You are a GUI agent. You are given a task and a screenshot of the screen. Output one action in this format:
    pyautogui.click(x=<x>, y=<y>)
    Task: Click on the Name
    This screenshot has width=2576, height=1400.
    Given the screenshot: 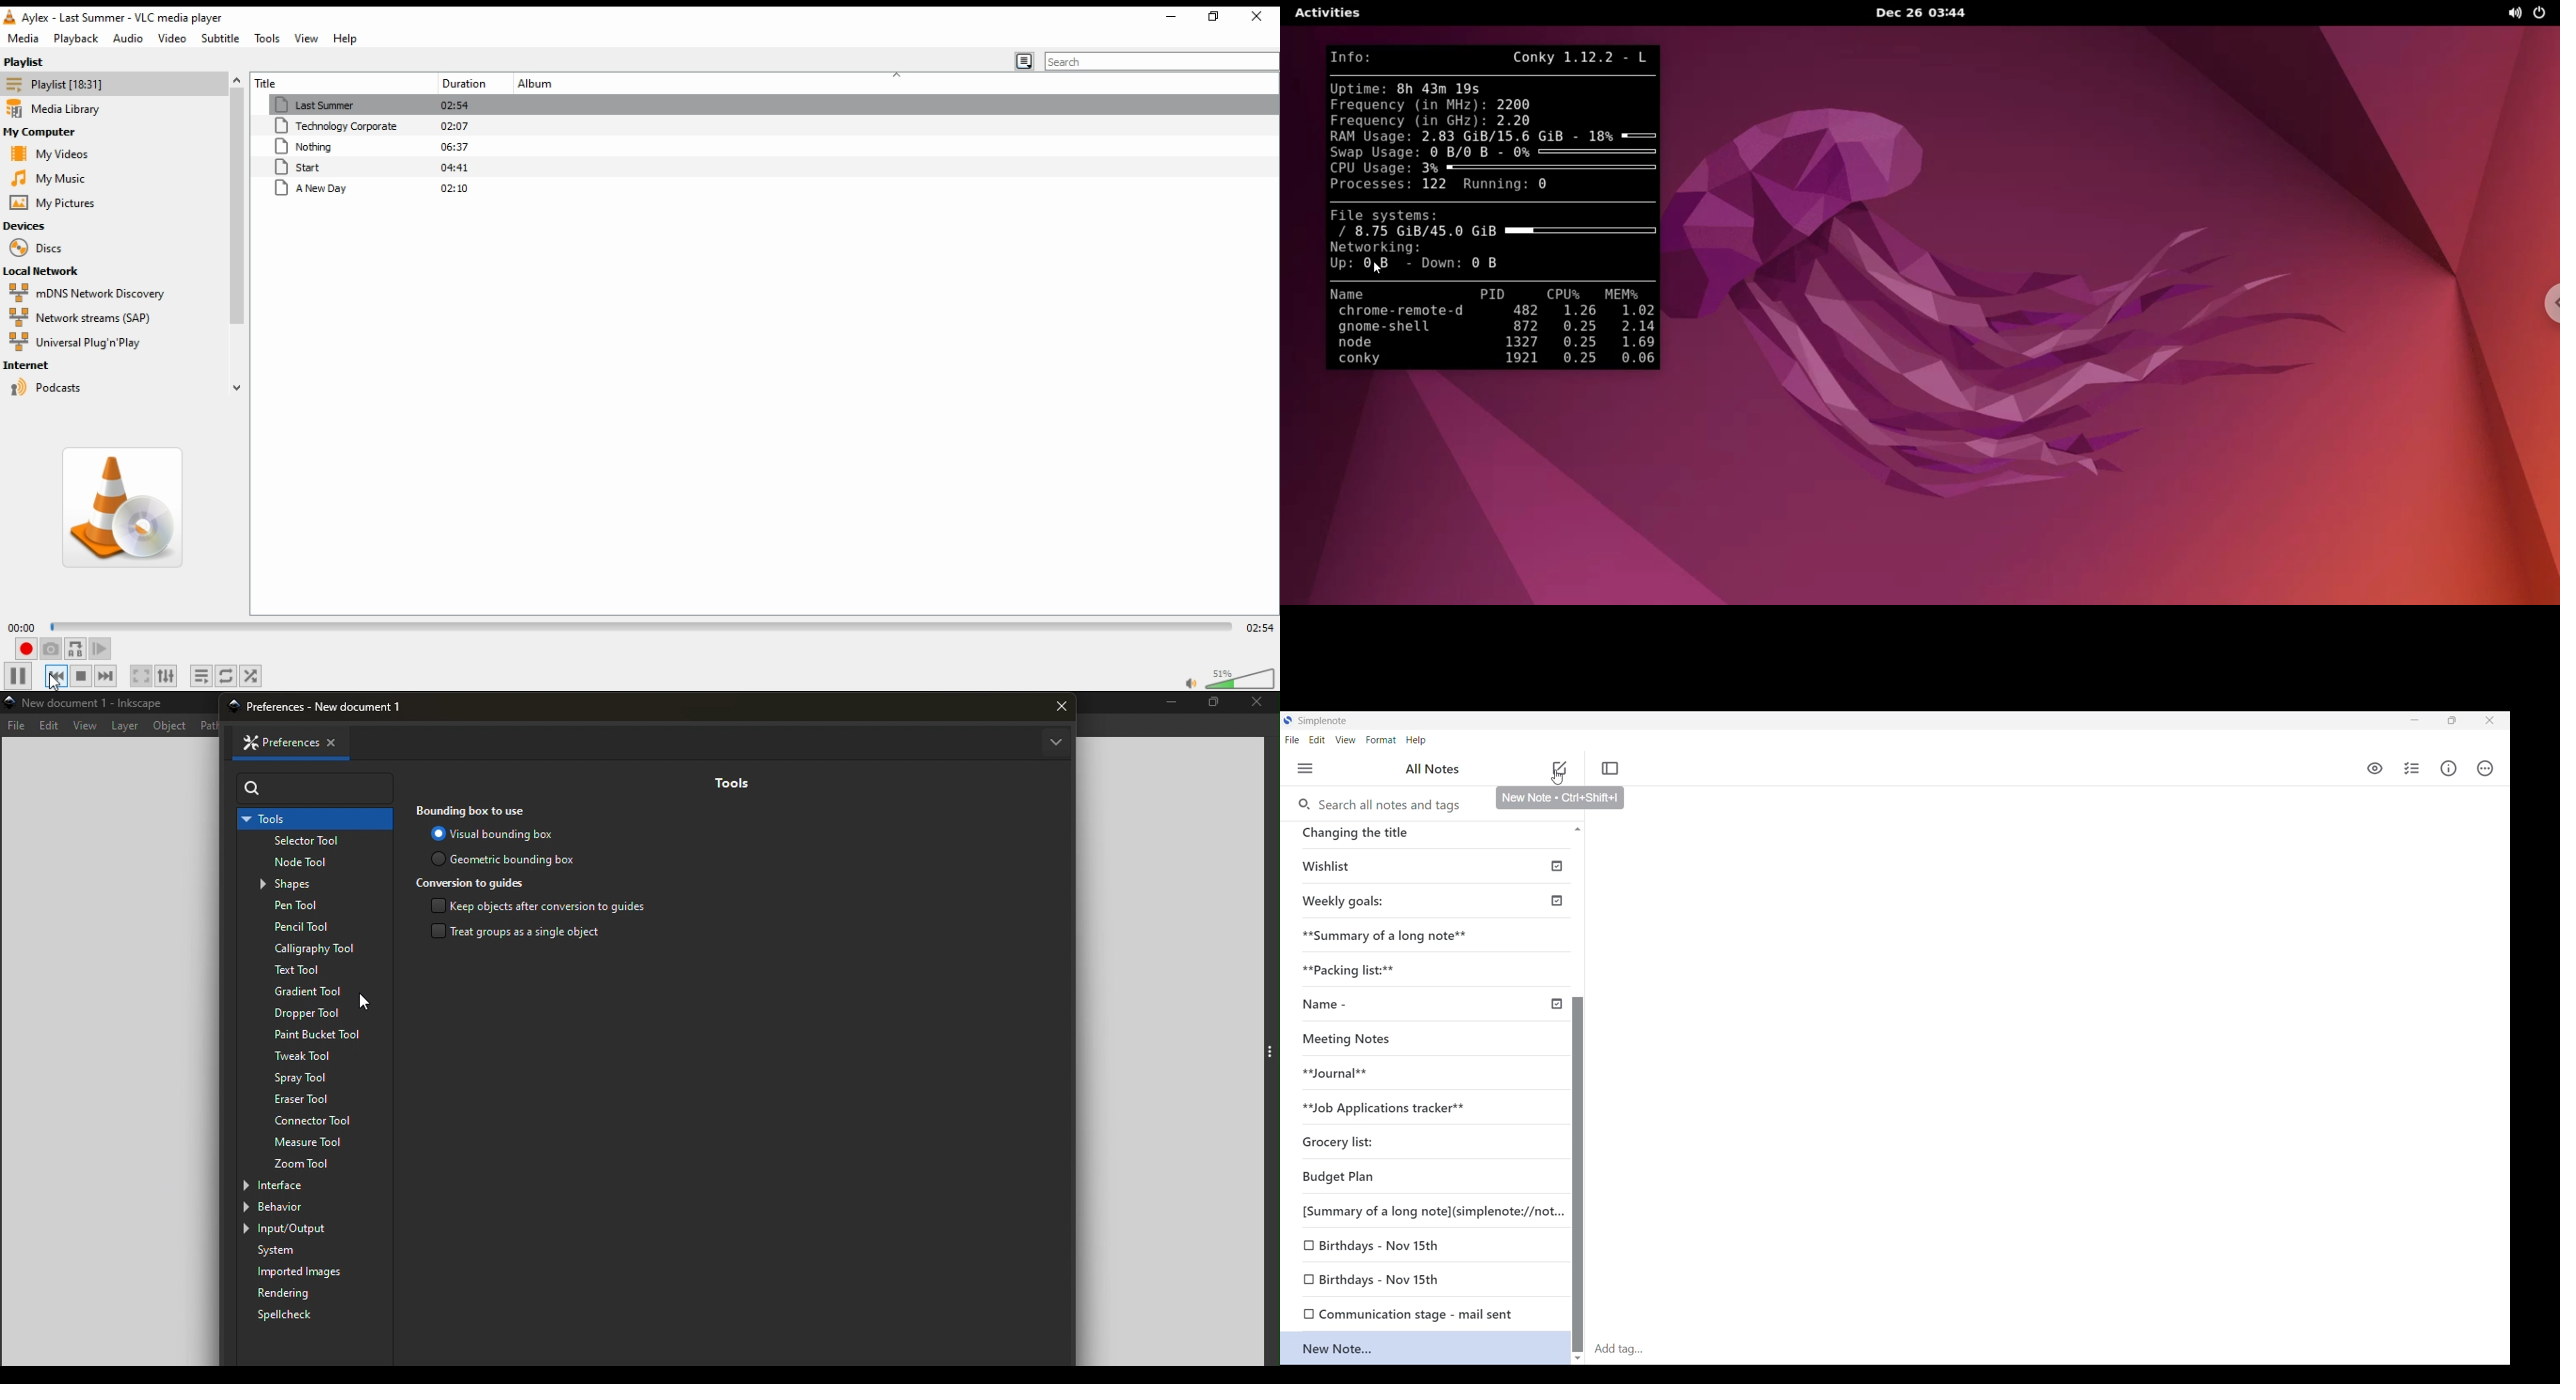 What is the action you would take?
    pyautogui.click(x=1321, y=1003)
    